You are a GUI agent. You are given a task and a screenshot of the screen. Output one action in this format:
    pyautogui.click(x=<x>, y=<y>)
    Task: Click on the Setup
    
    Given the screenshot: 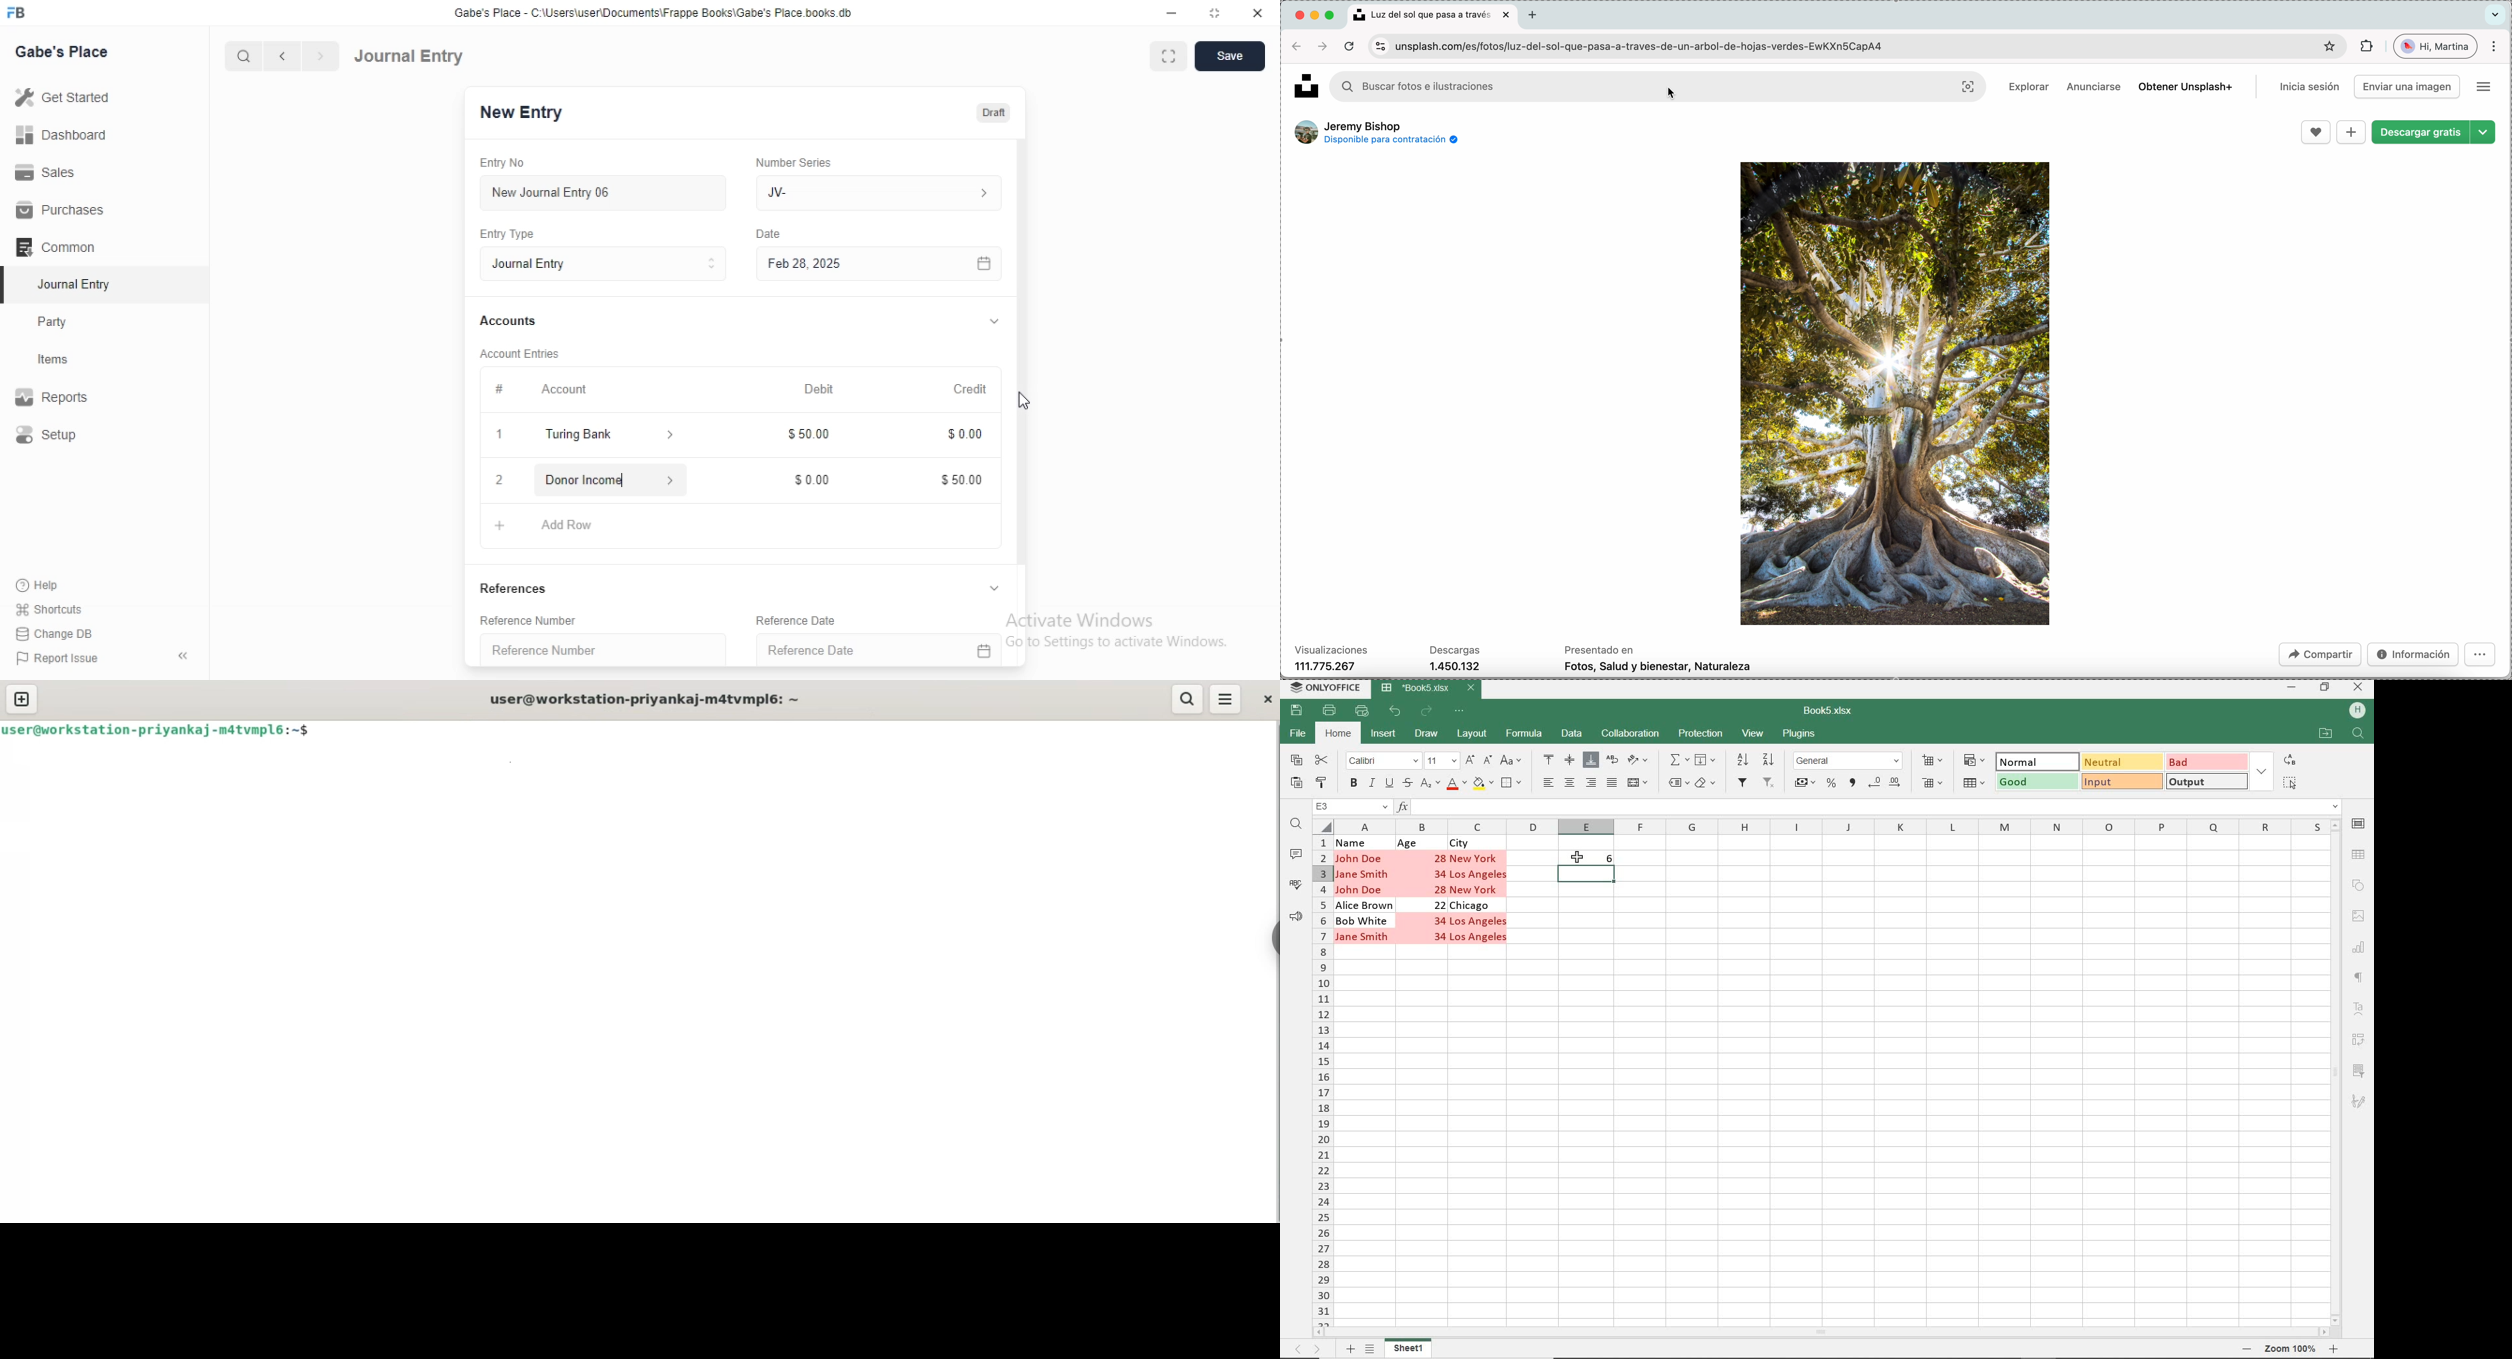 What is the action you would take?
    pyautogui.click(x=66, y=436)
    